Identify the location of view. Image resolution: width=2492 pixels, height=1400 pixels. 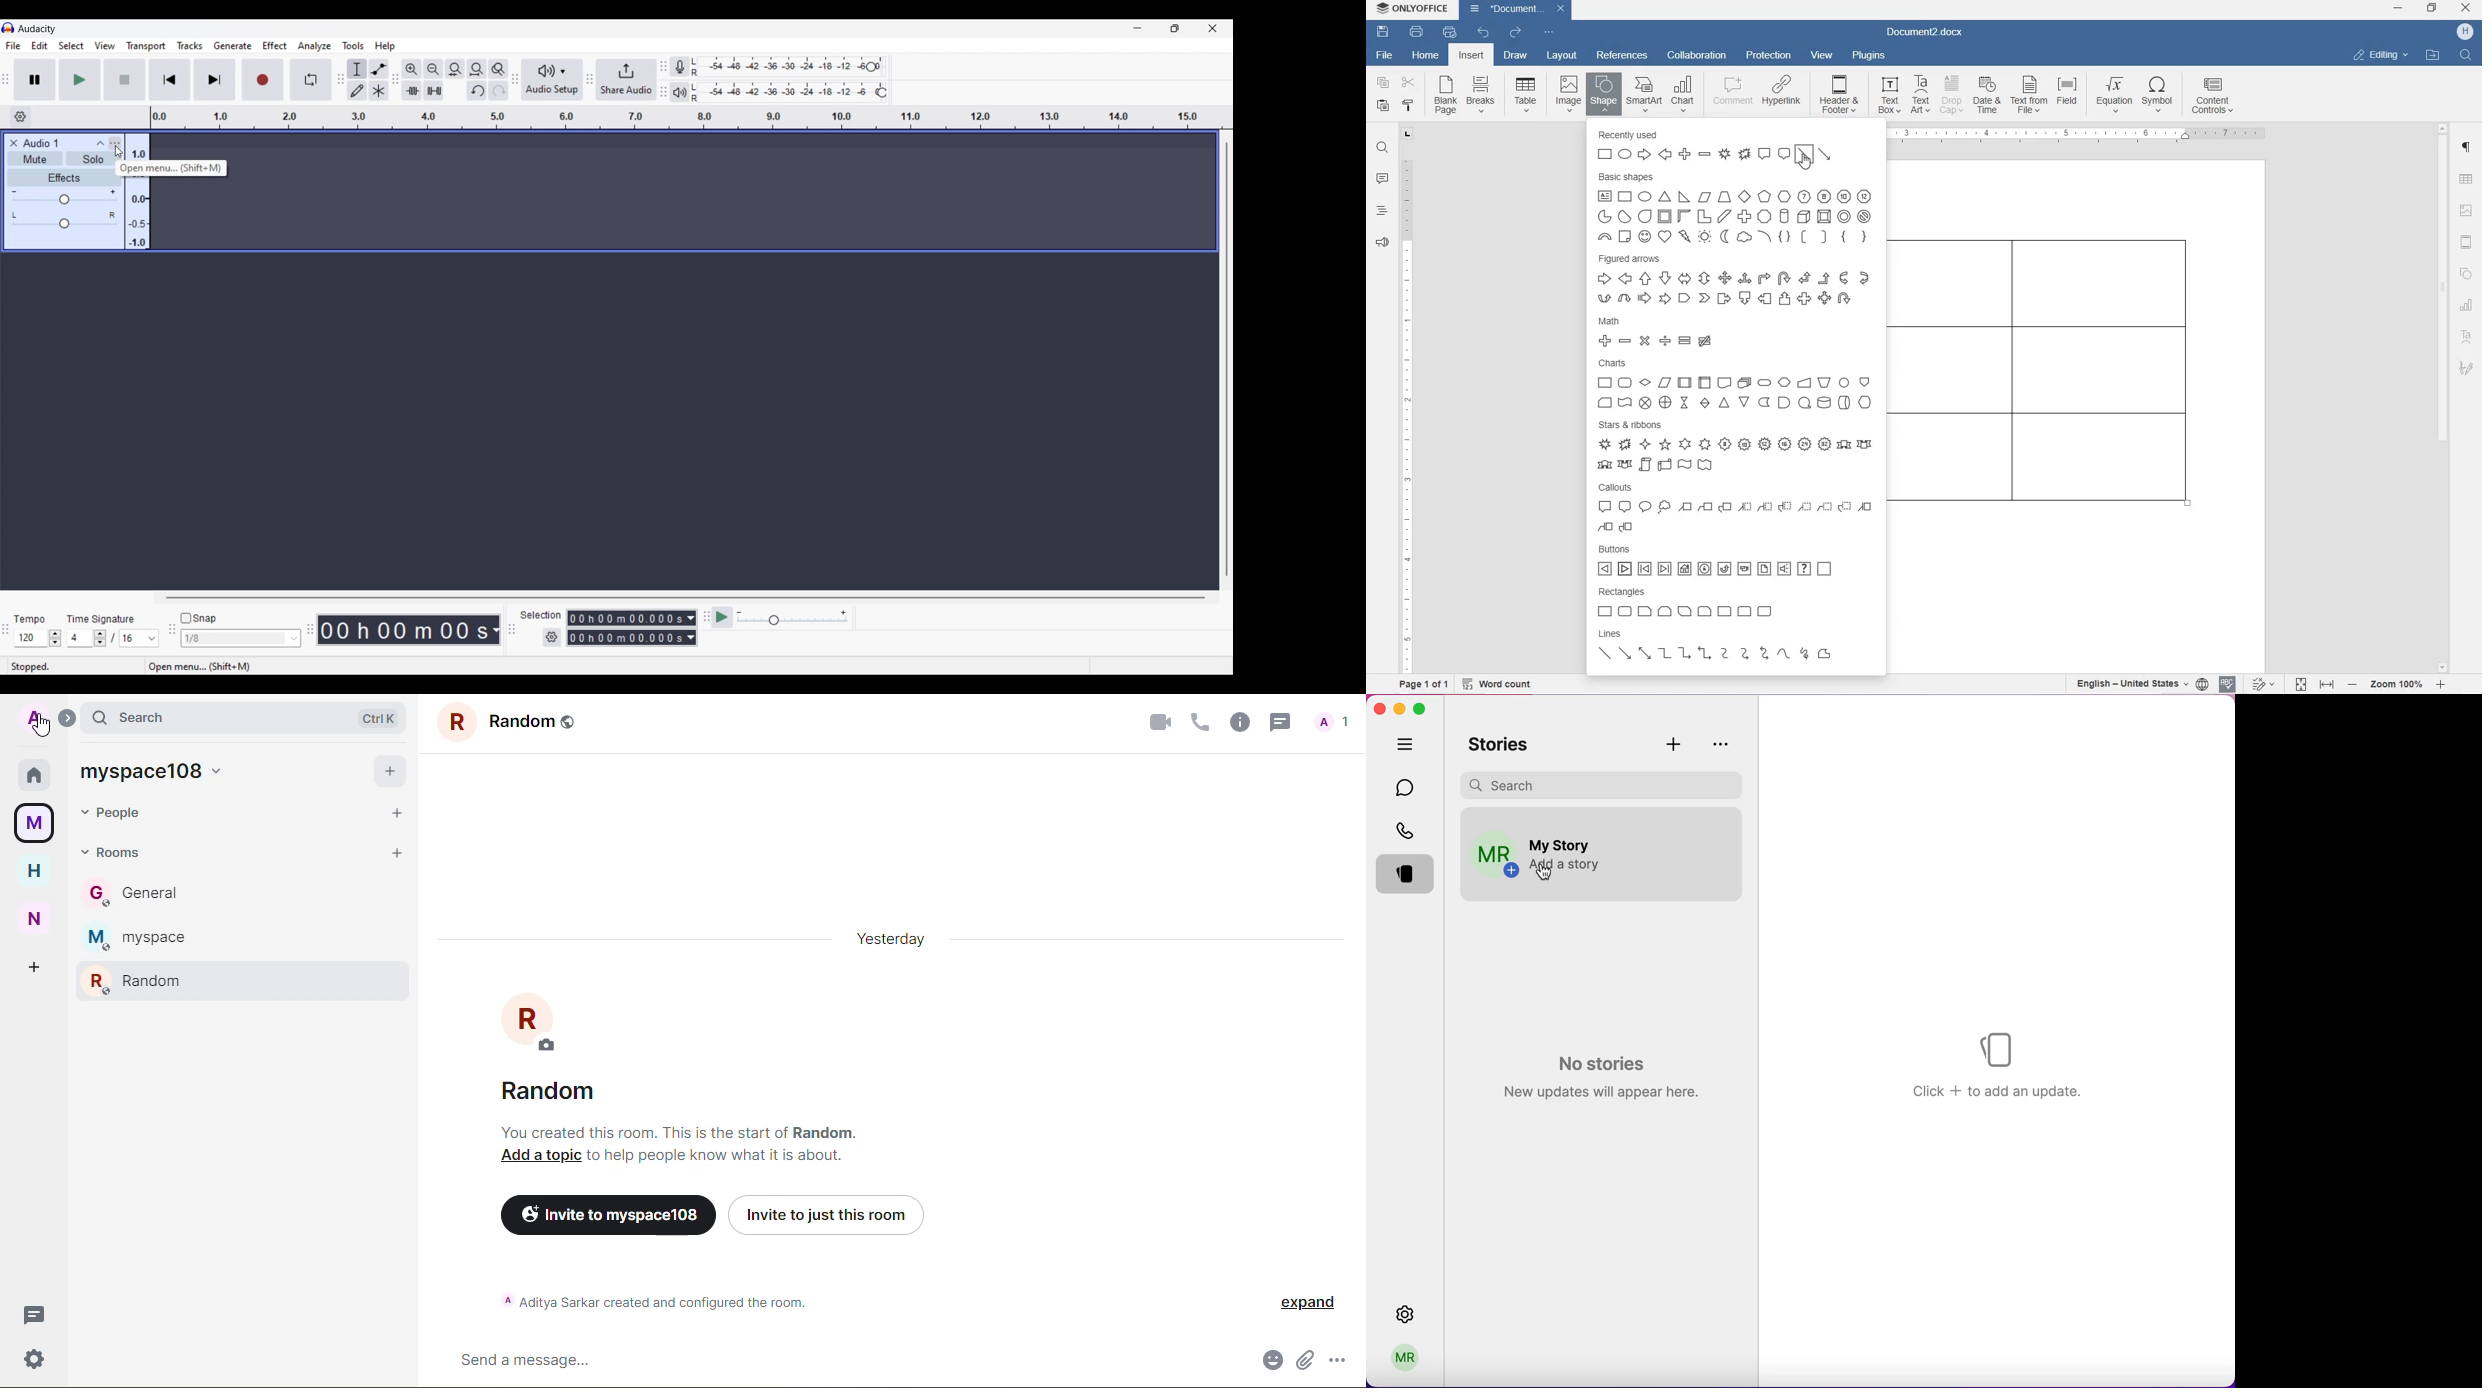
(1824, 56).